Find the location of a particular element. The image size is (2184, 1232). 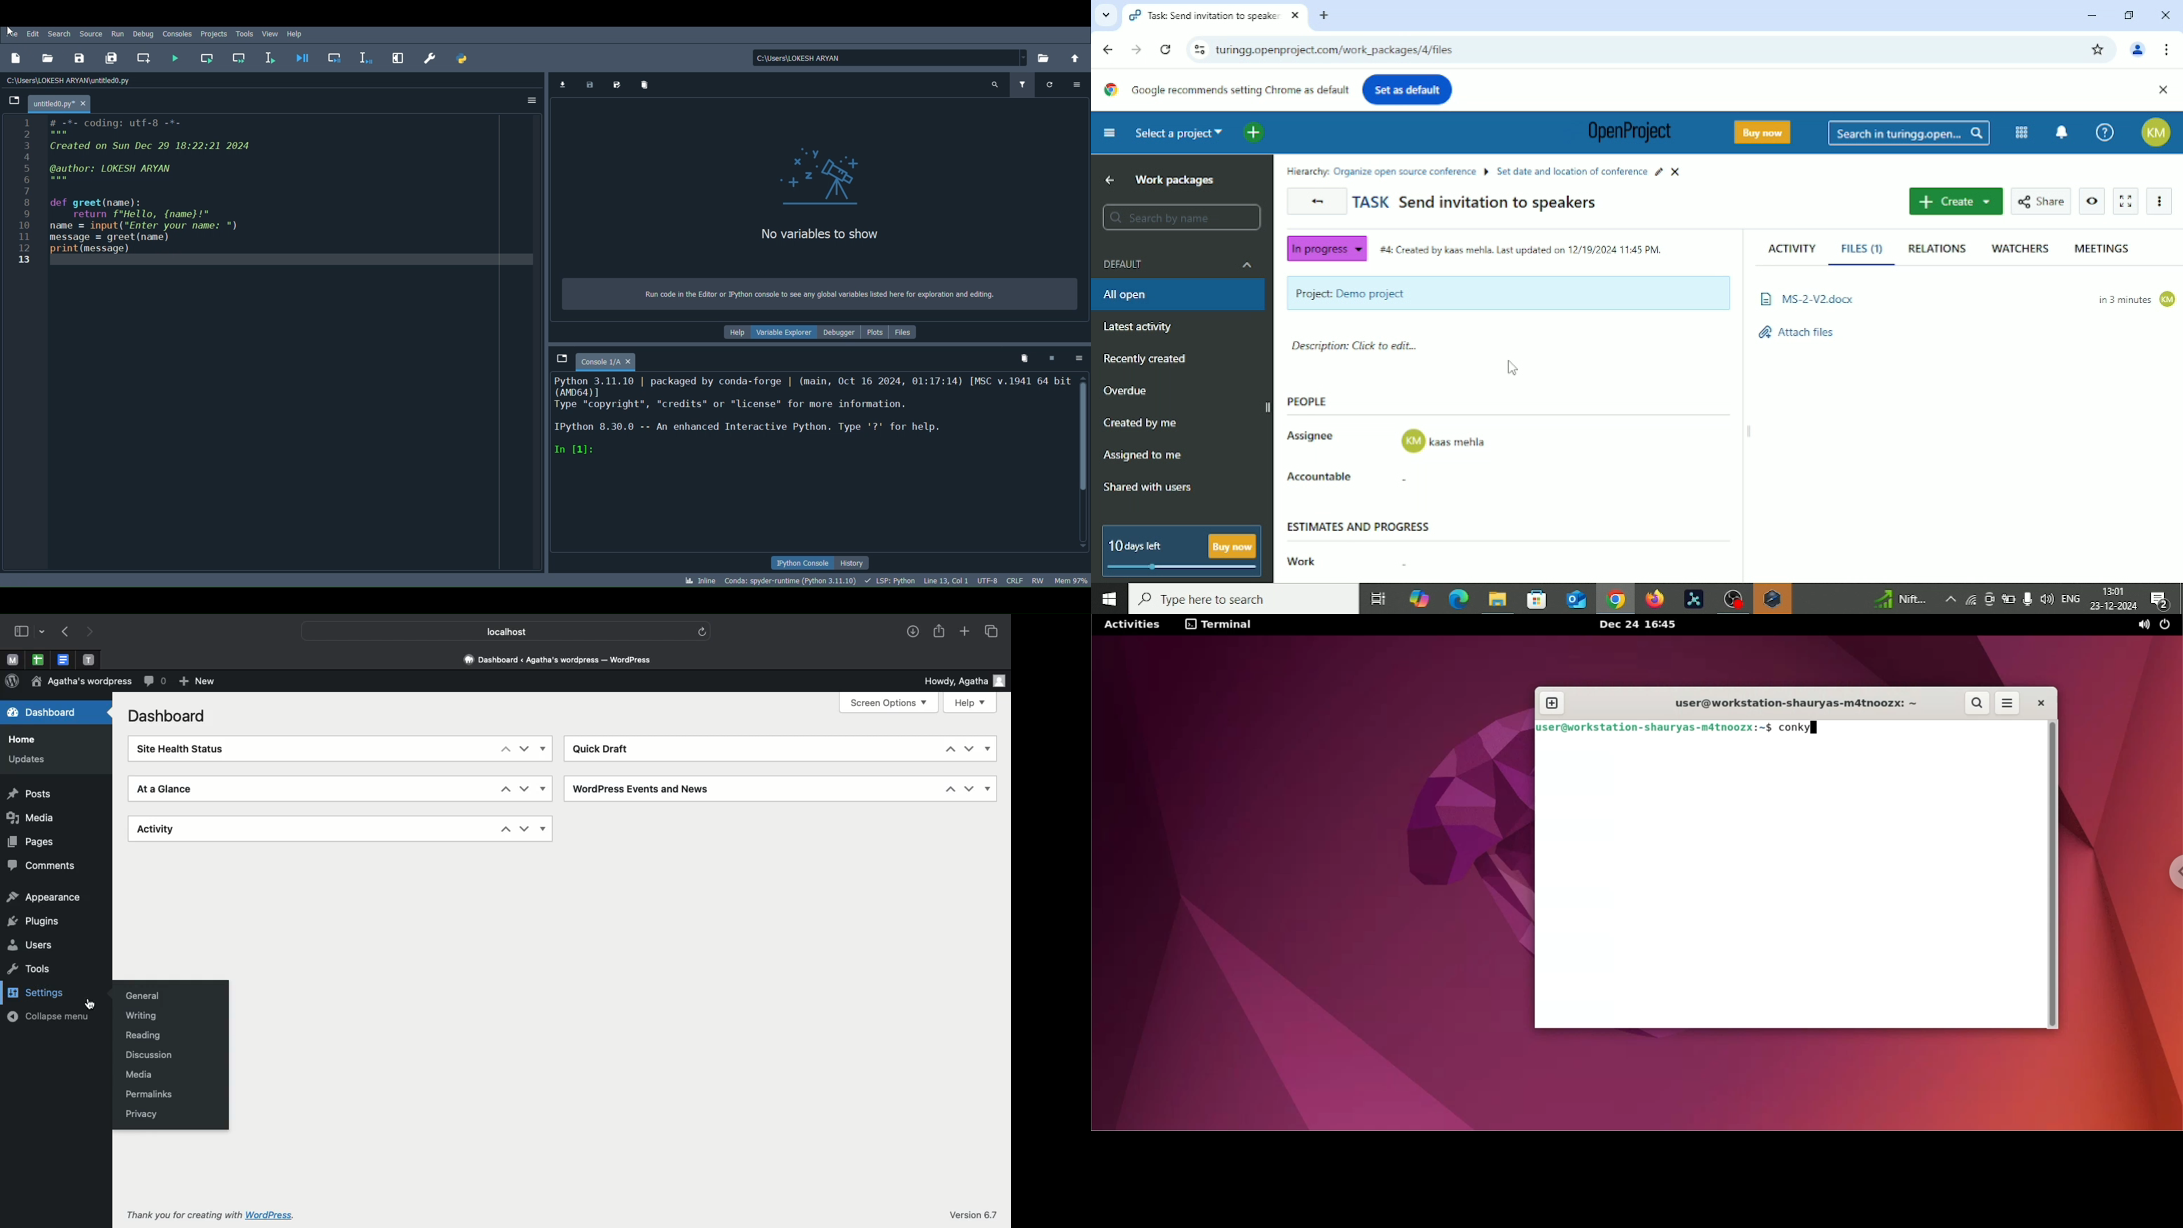

Bookmark this tab is located at coordinates (2098, 50).